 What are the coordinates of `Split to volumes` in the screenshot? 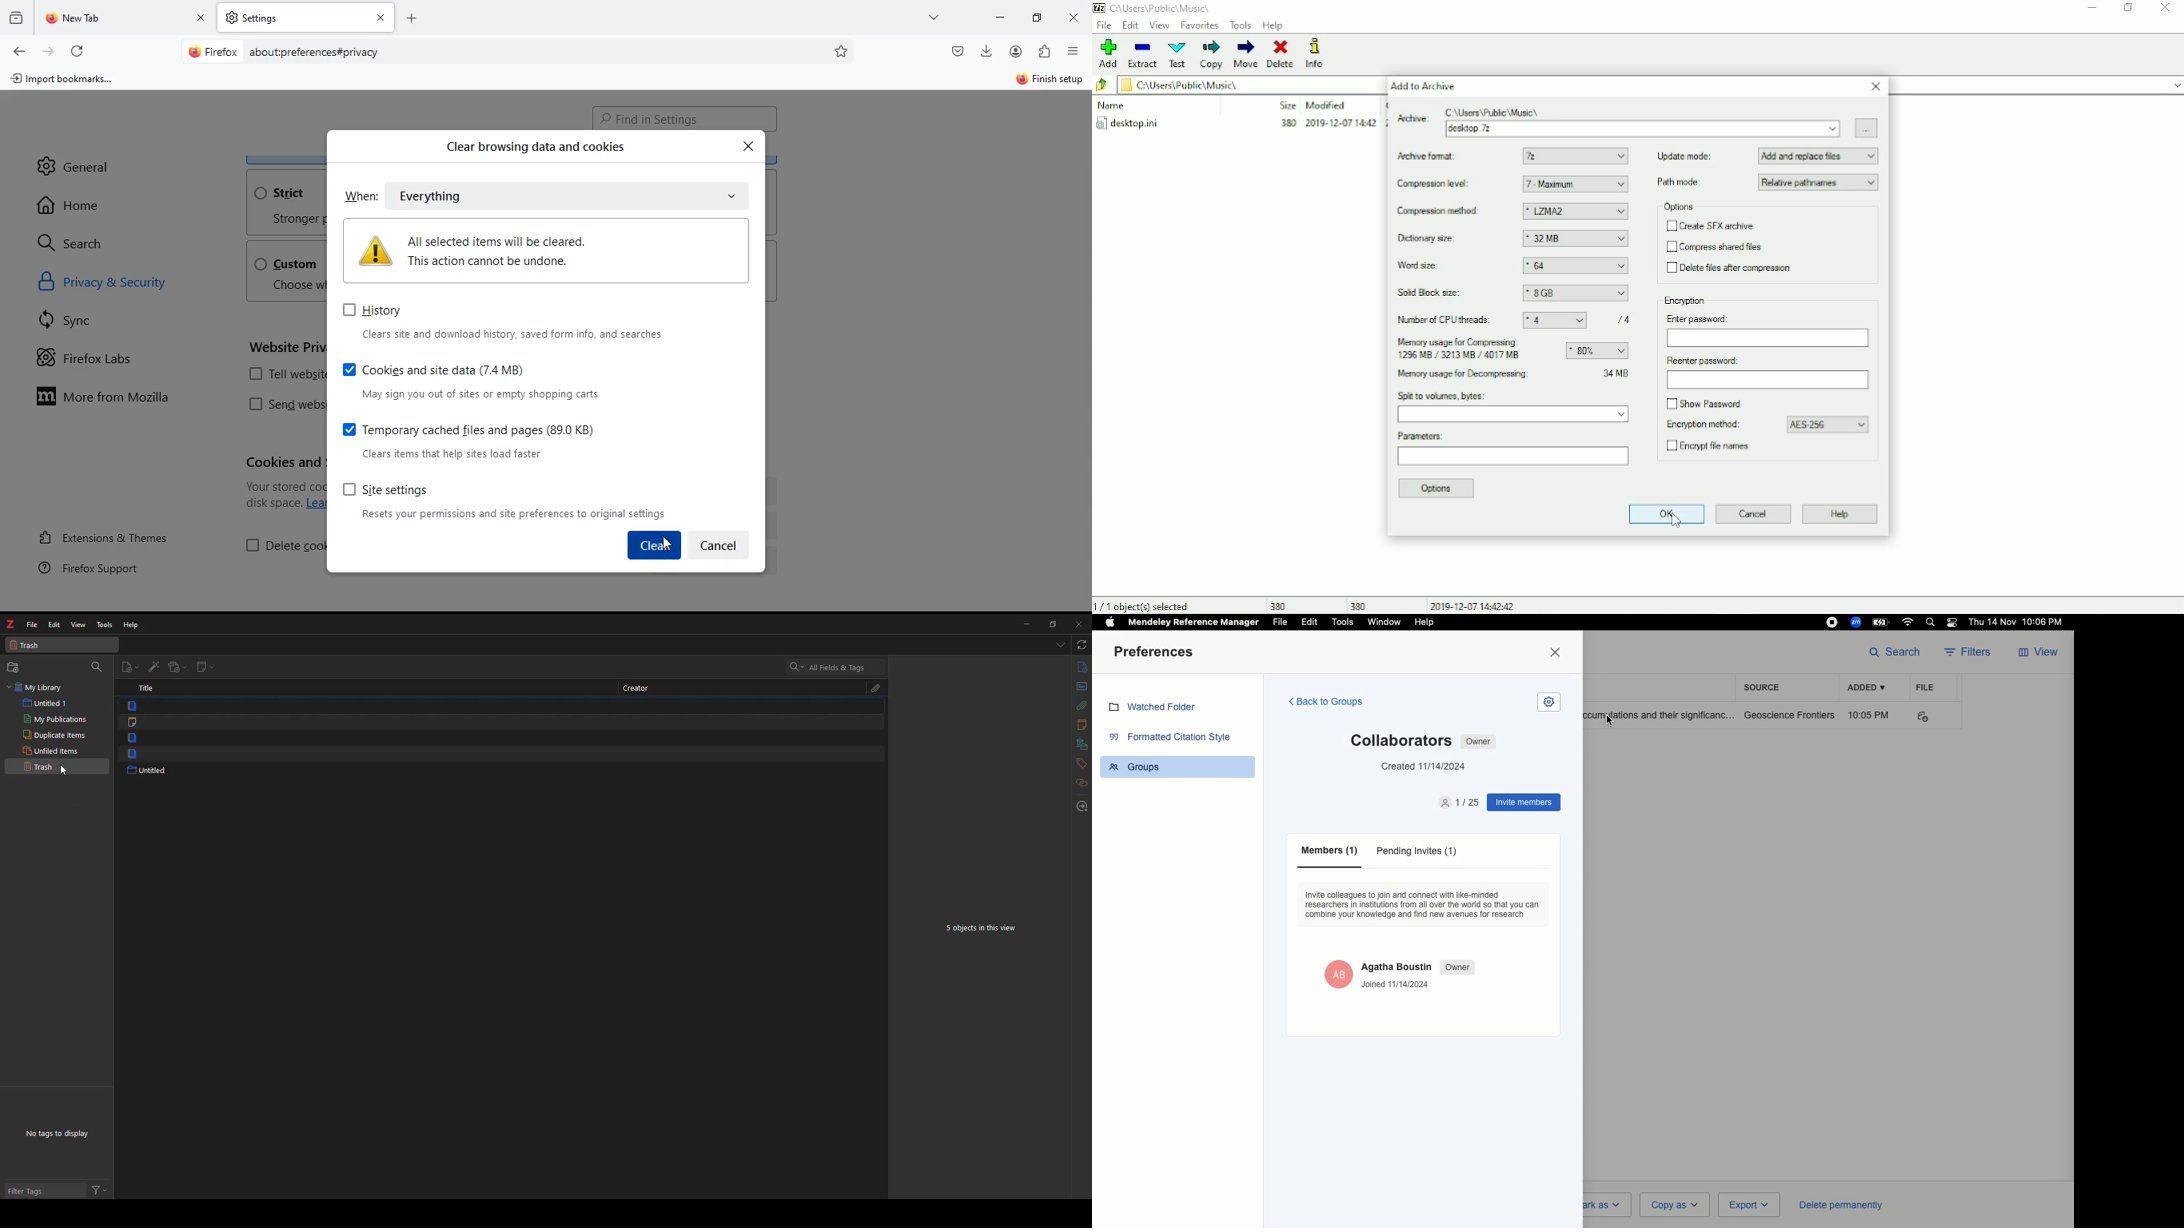 It's located at (1514, 415).